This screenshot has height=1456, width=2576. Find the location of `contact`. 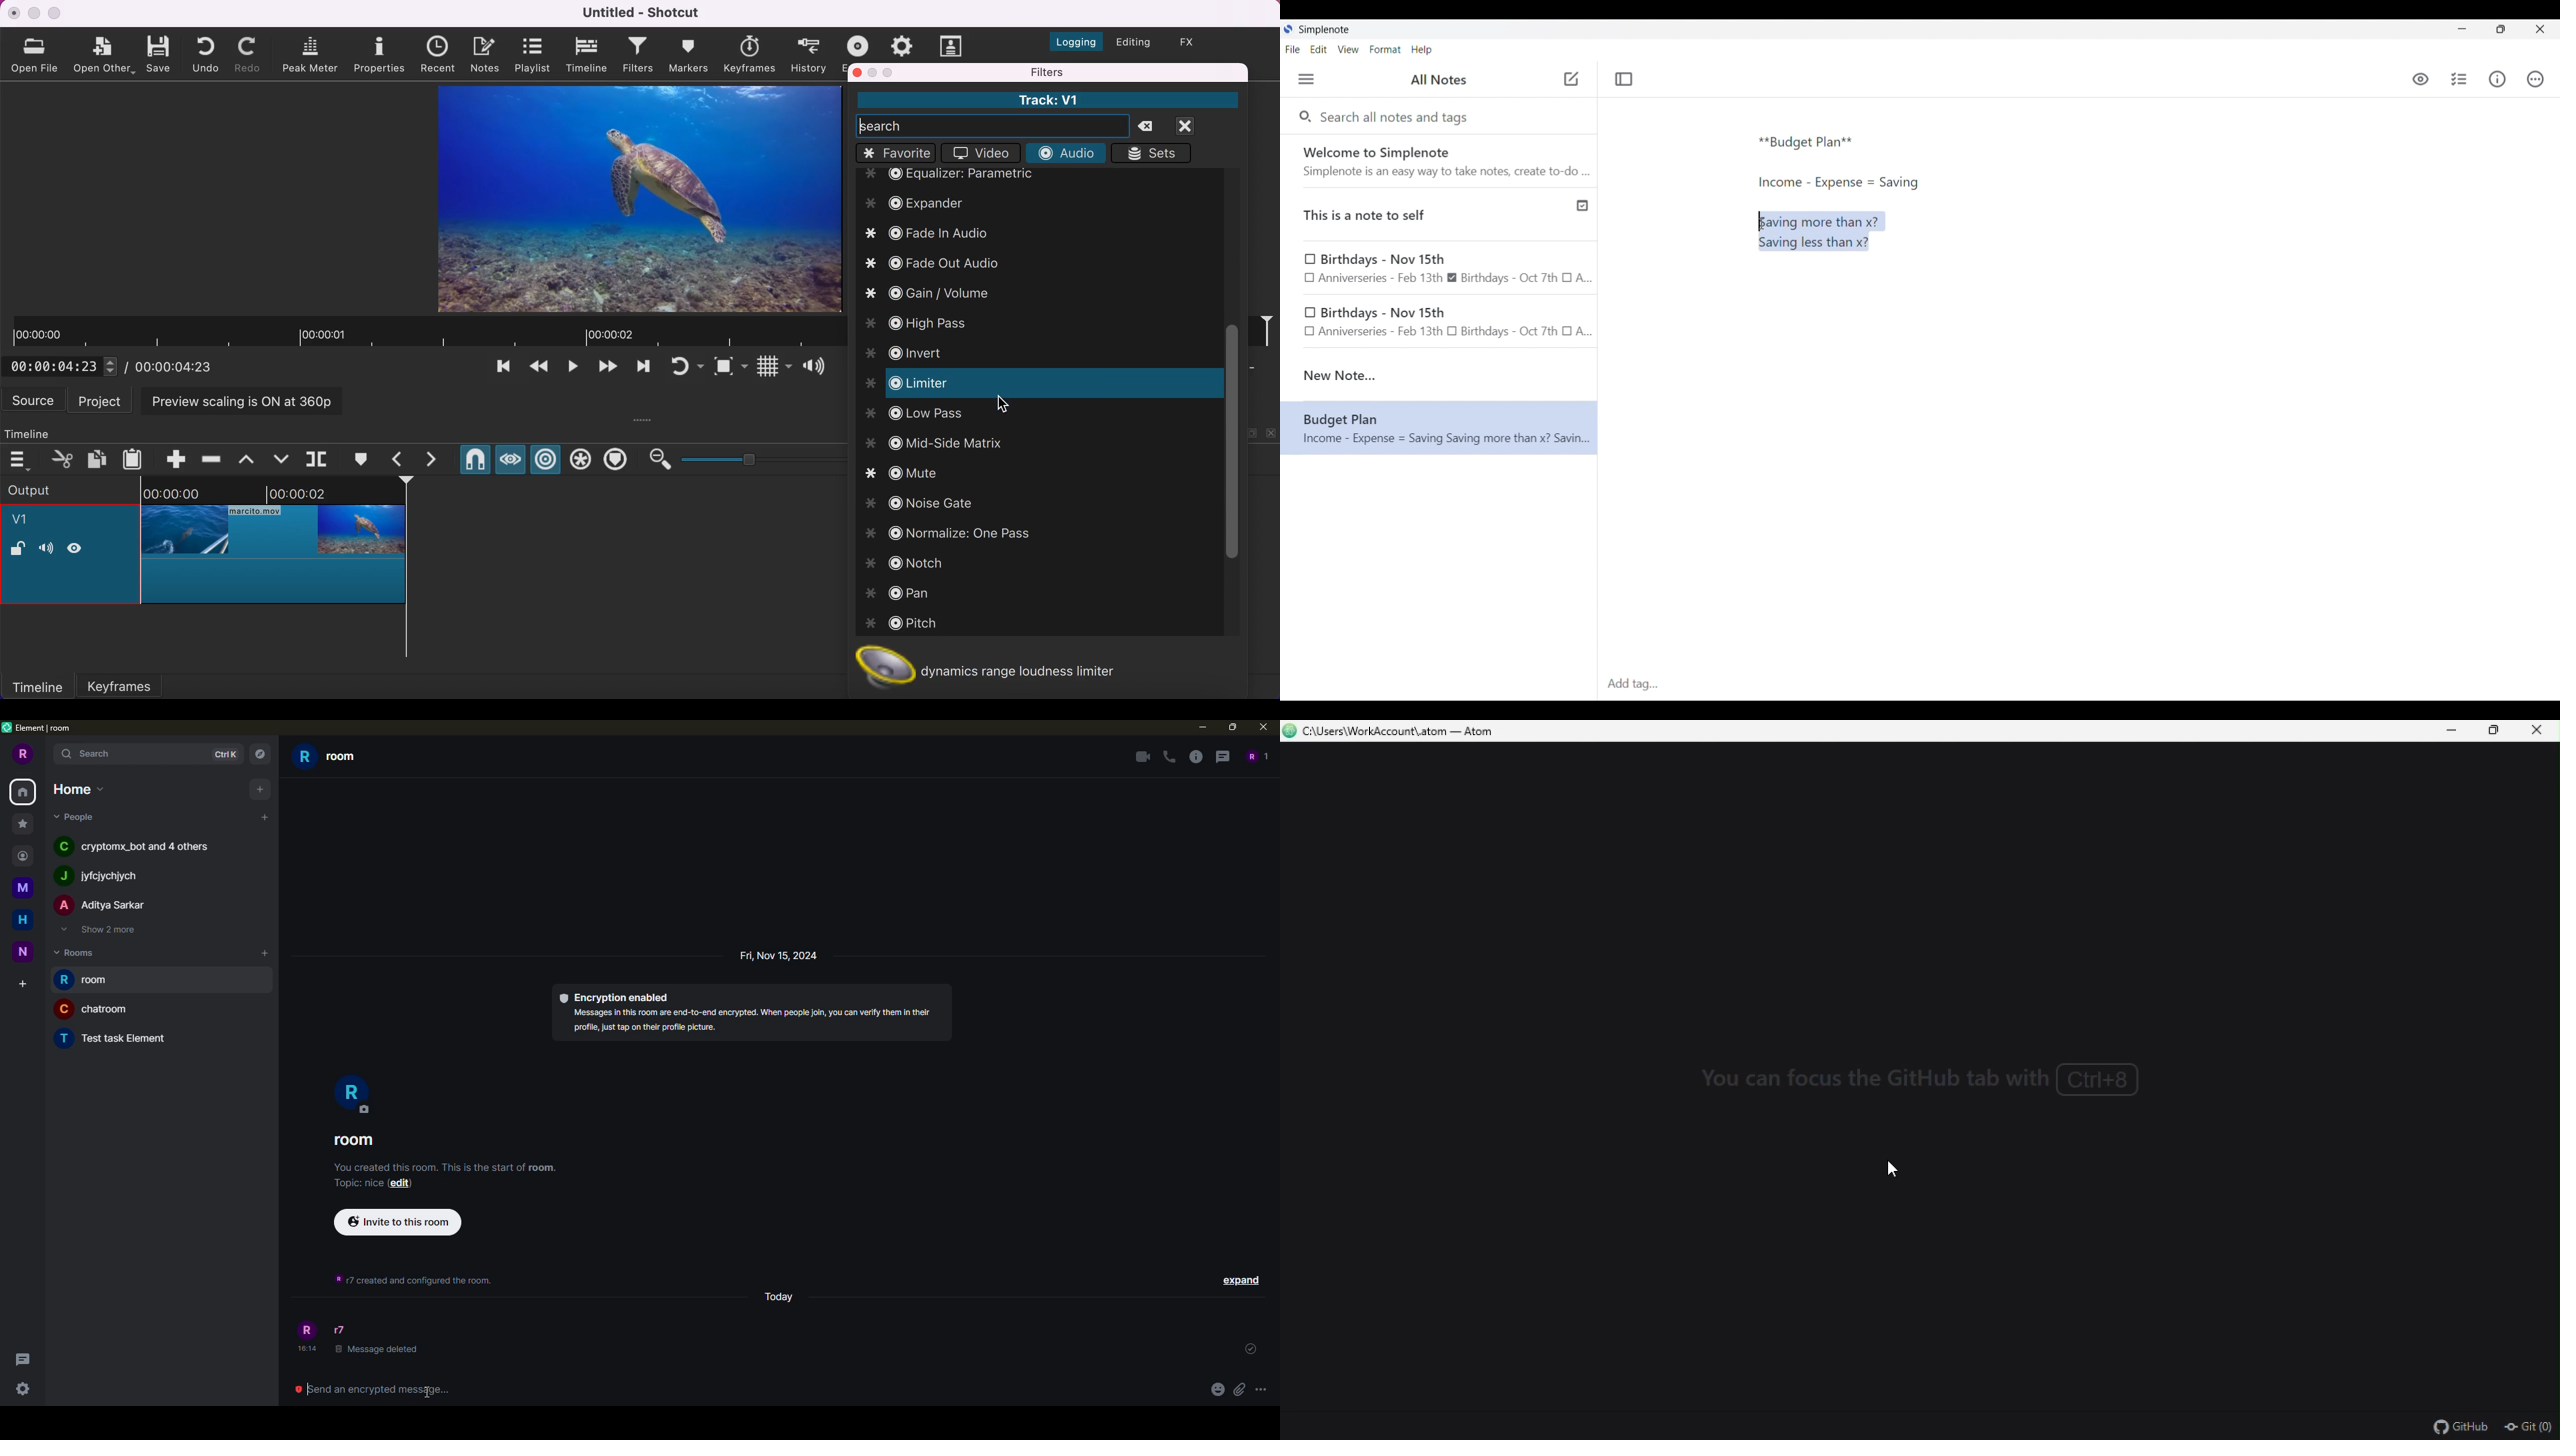

contact is located at coordinates (26, 855).